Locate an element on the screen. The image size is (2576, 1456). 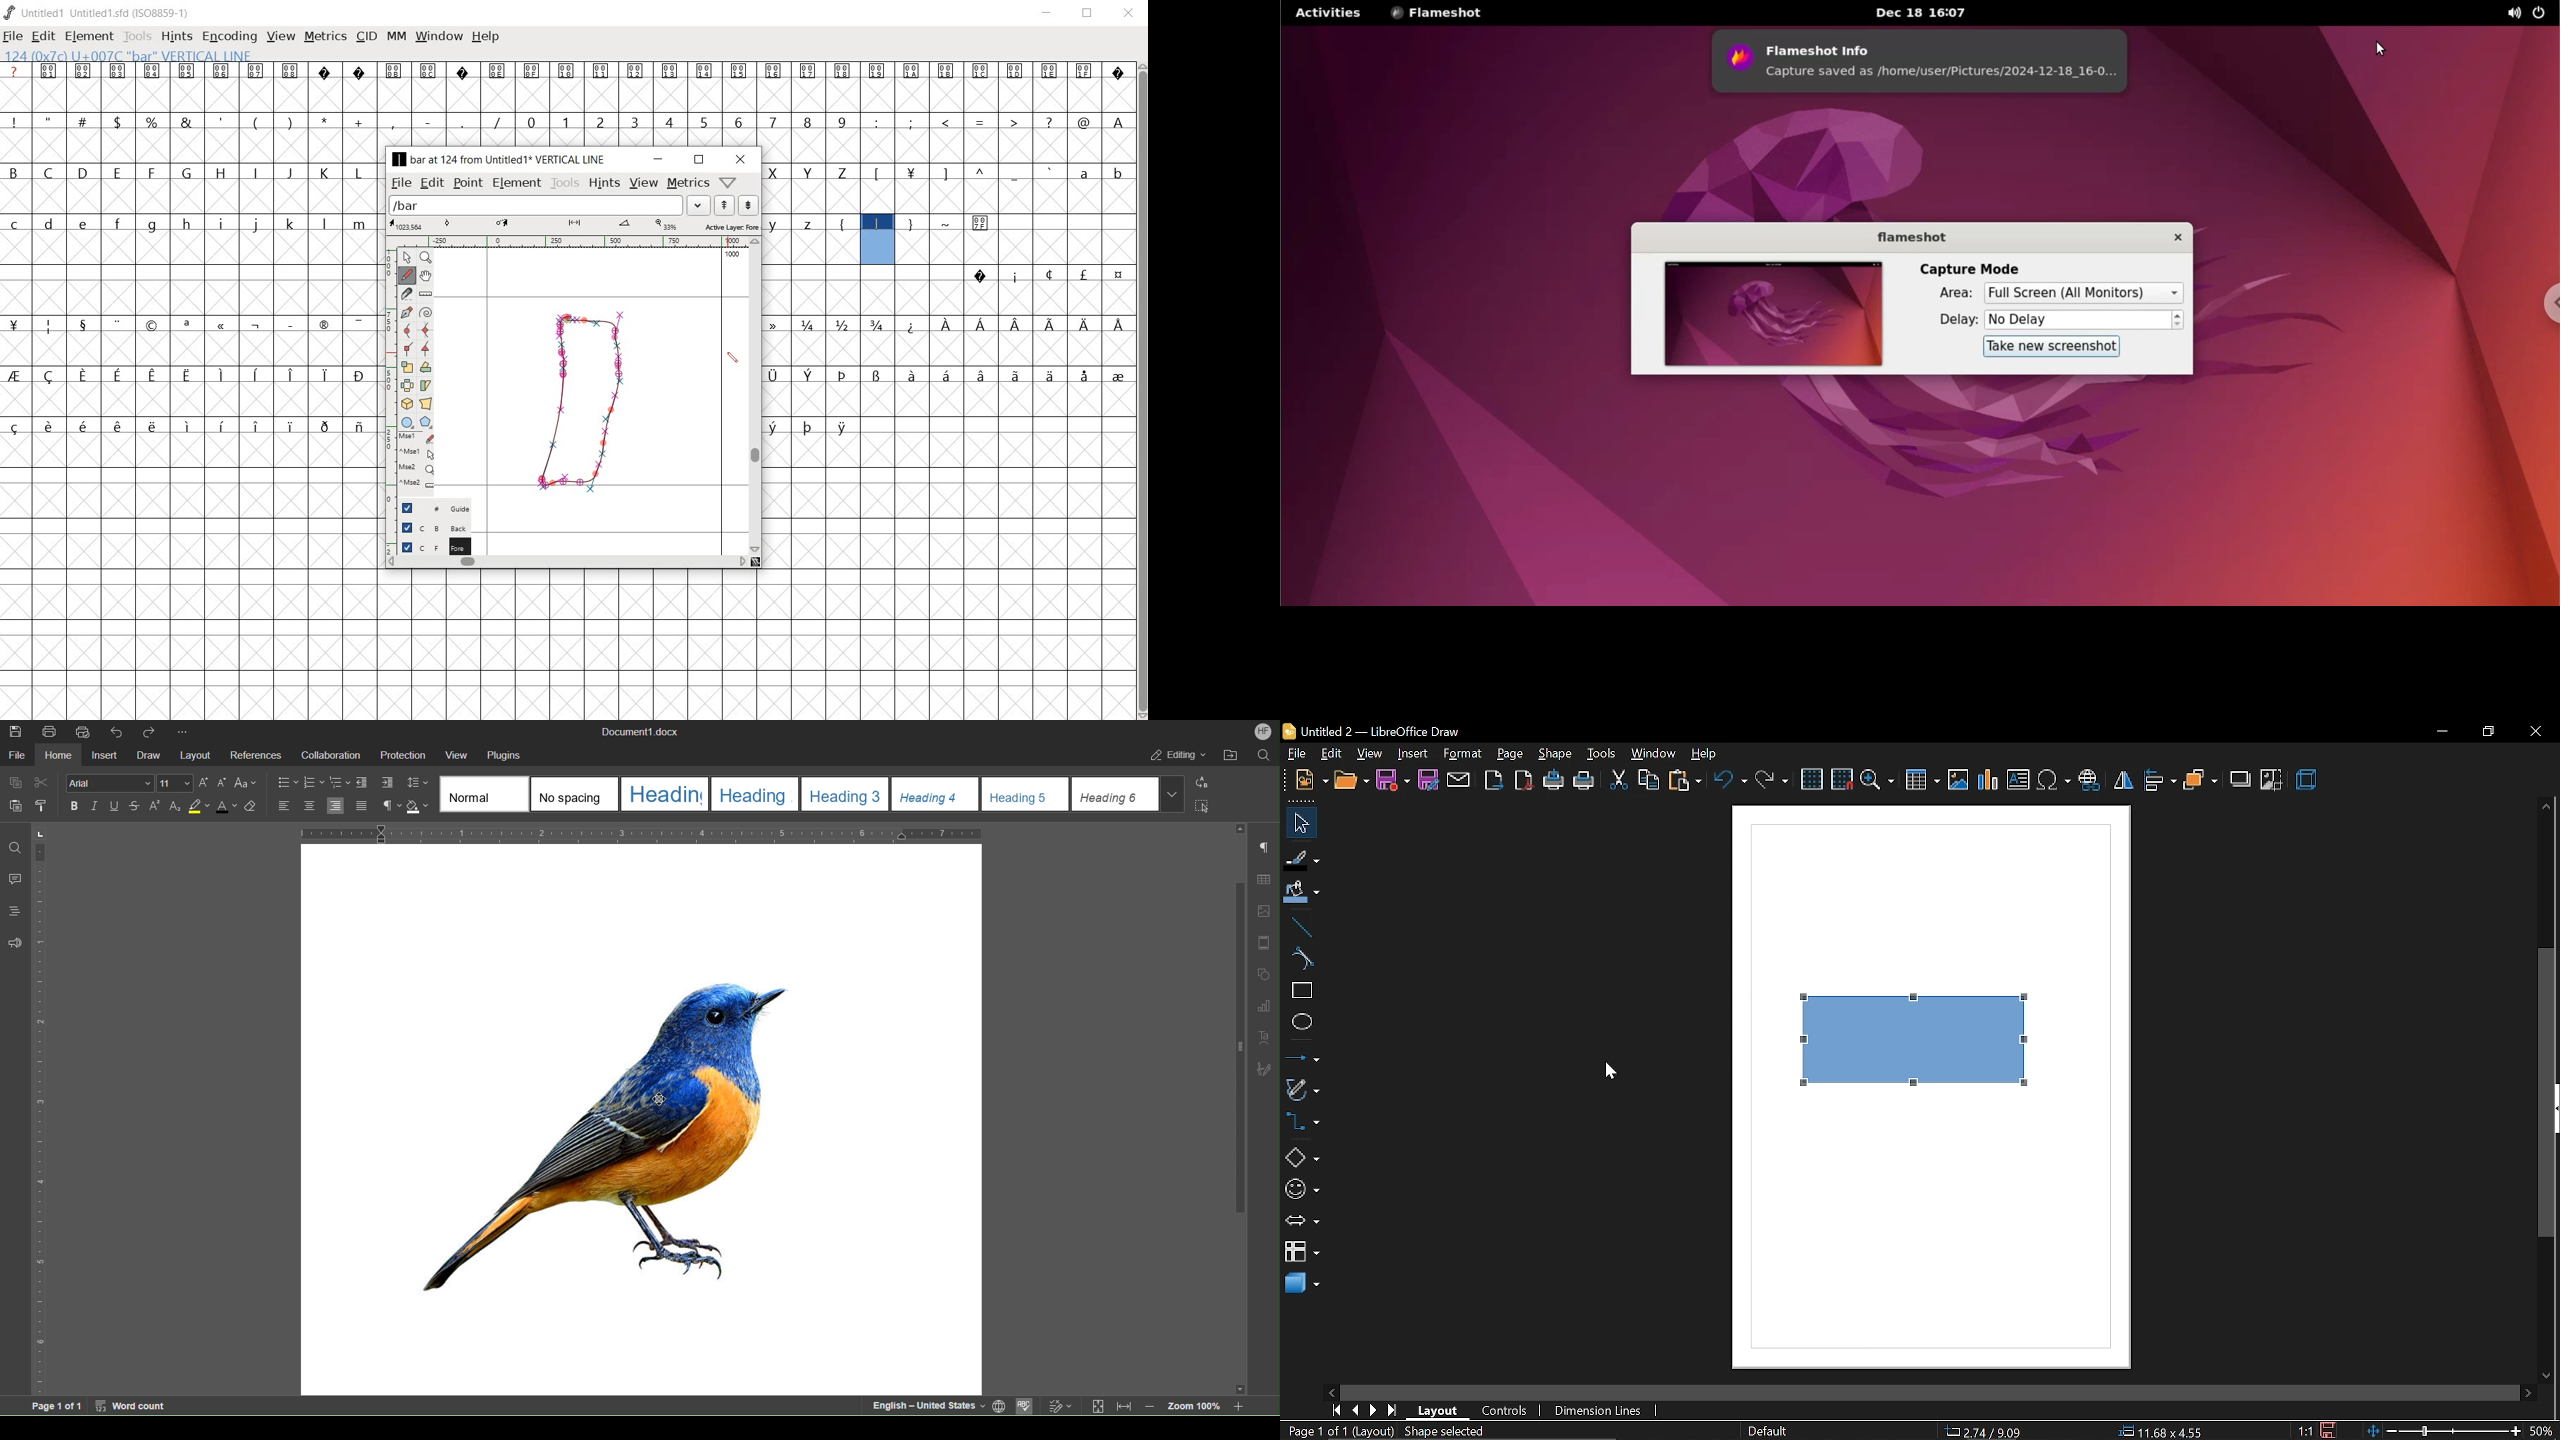
Page 1 of (layout) is located at coordinates (1337, 1433).